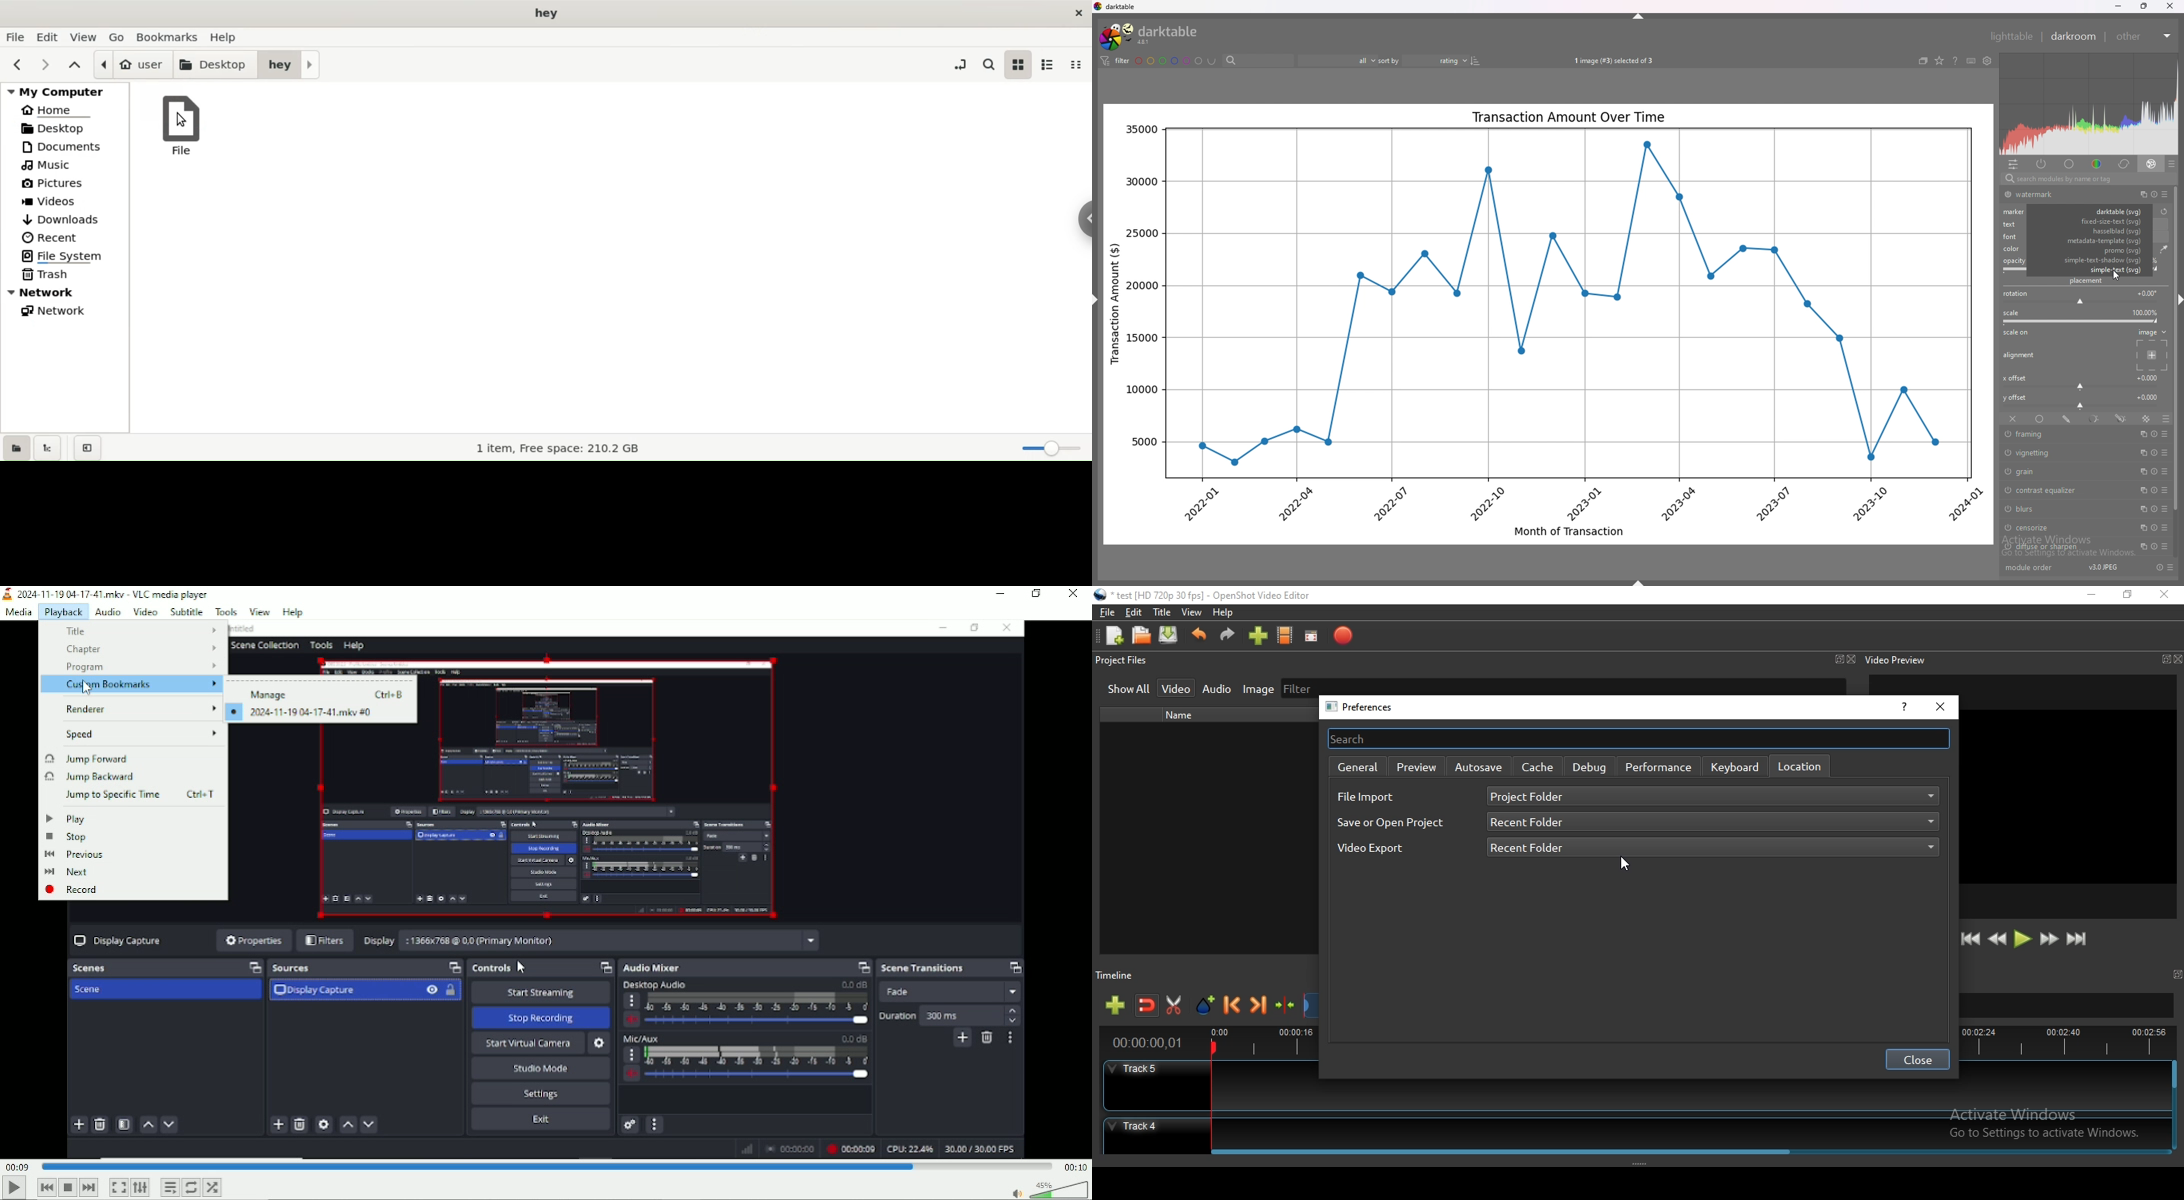 The height and width of the screenshot is (1204, 2184). I want to click on restore down, so click(1036, 594).